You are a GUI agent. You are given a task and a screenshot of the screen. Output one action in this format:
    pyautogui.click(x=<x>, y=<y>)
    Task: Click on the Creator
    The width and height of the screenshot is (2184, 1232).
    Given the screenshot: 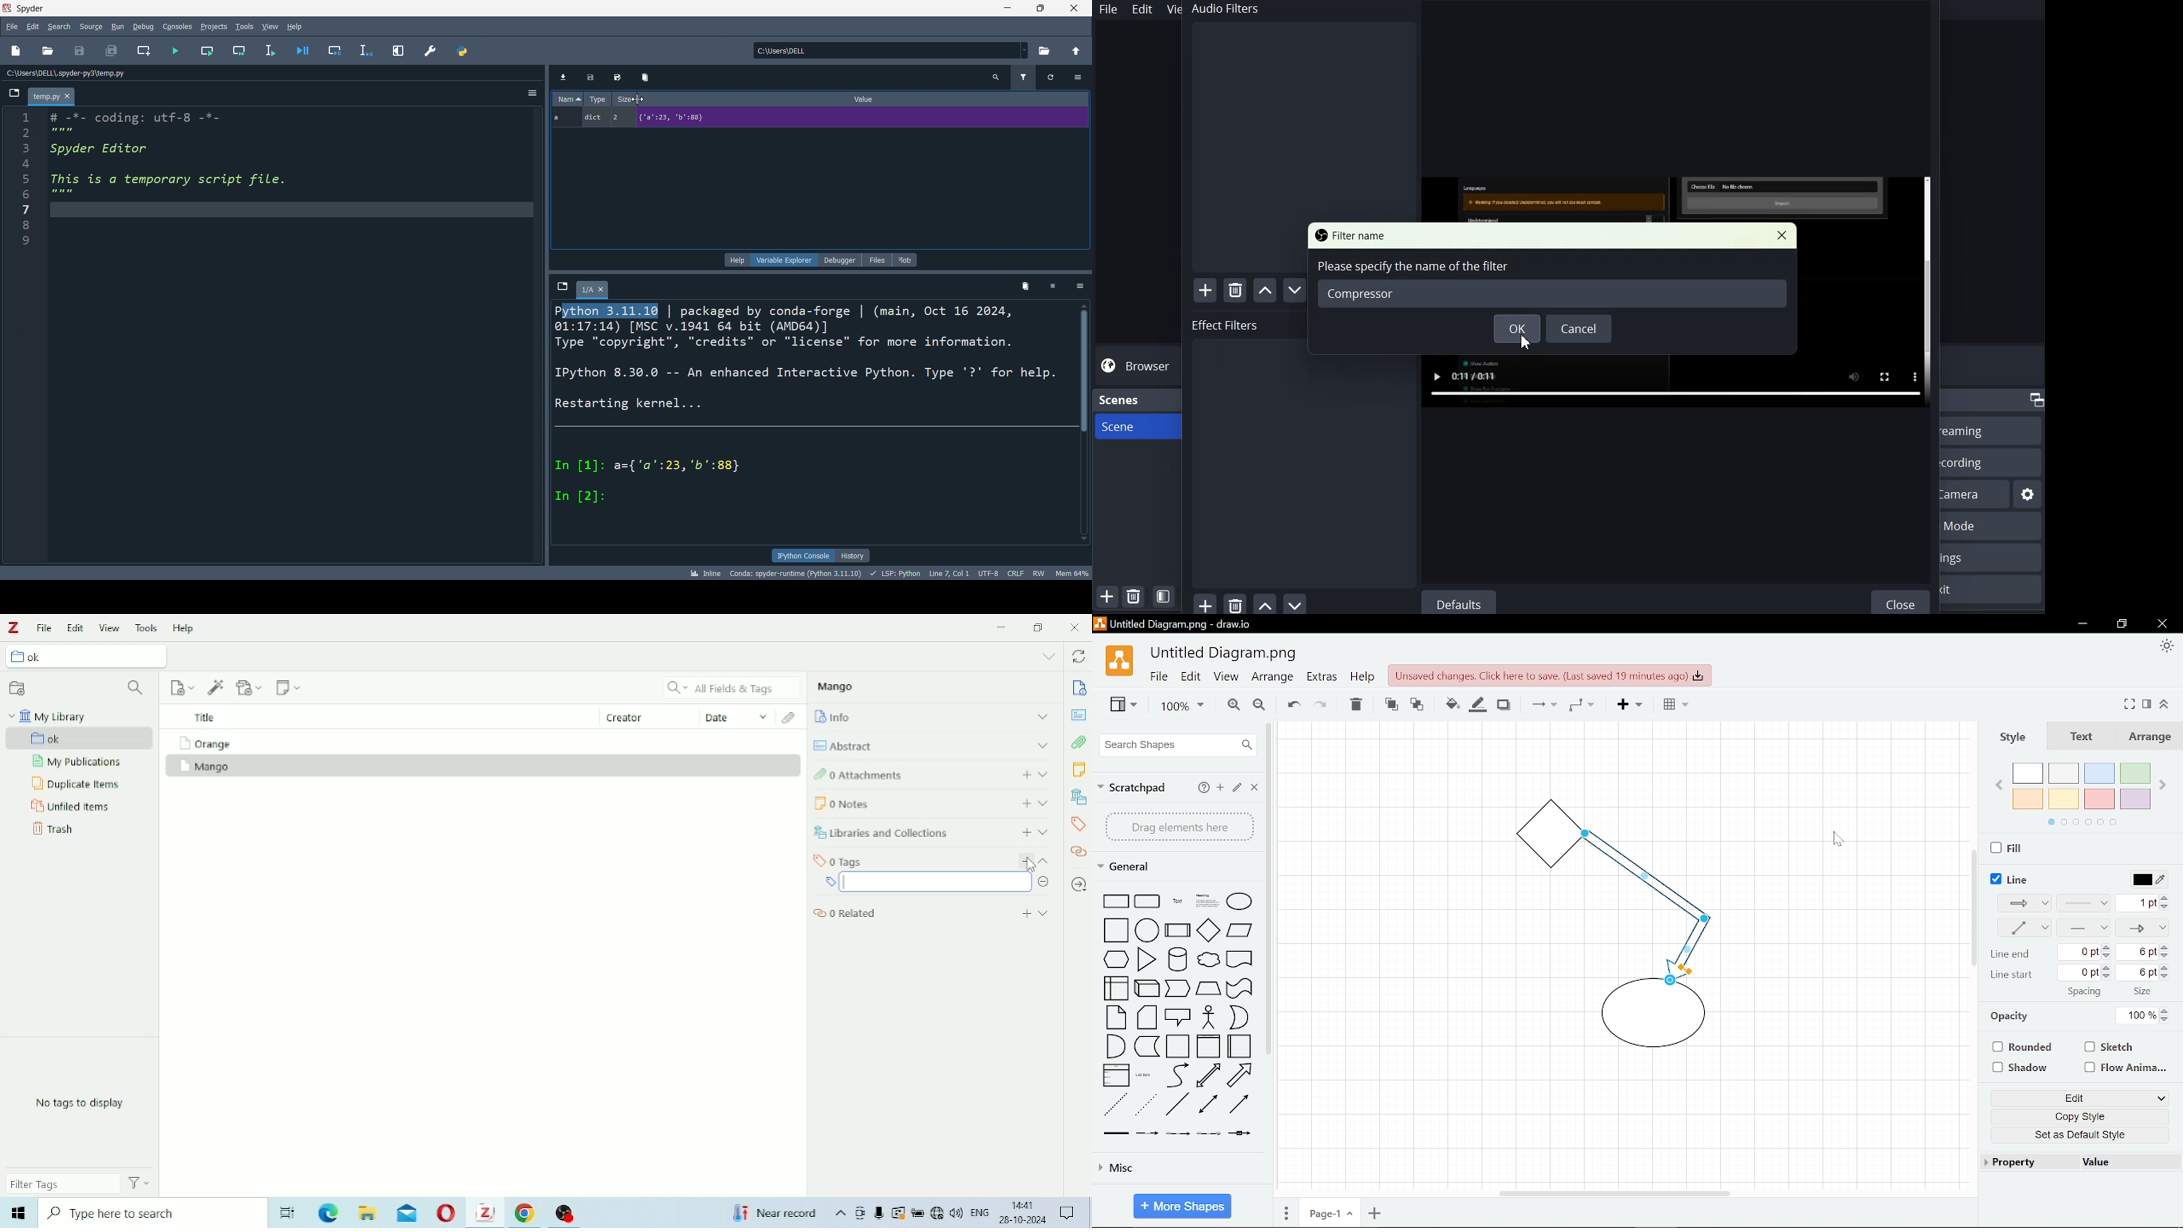 What is the action you would take?
    pyautogui.click(x=649, y=715)
    